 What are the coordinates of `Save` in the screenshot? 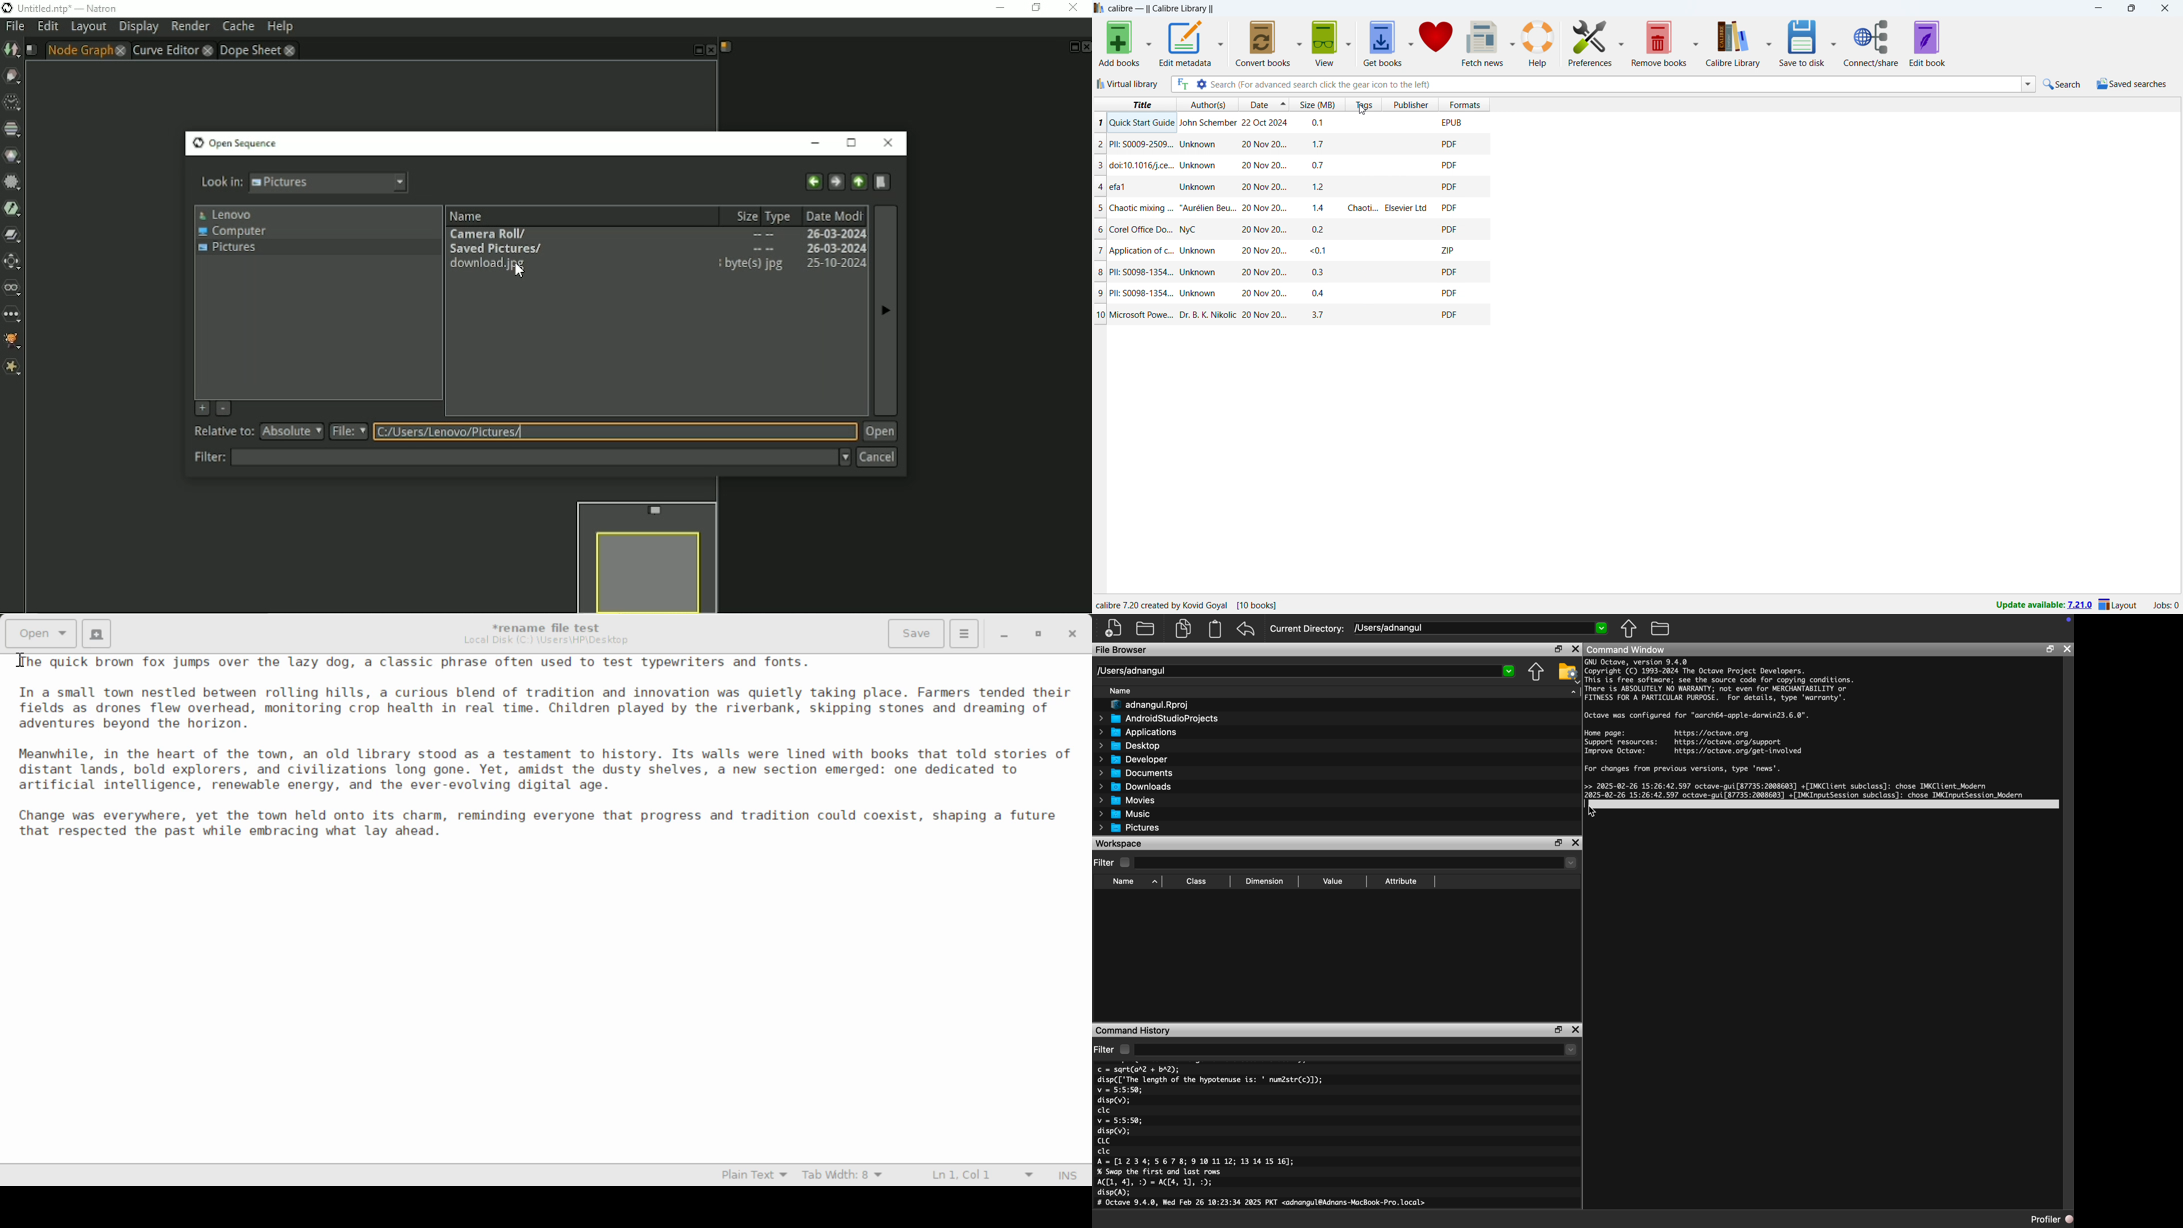 It's located at (917, 634).